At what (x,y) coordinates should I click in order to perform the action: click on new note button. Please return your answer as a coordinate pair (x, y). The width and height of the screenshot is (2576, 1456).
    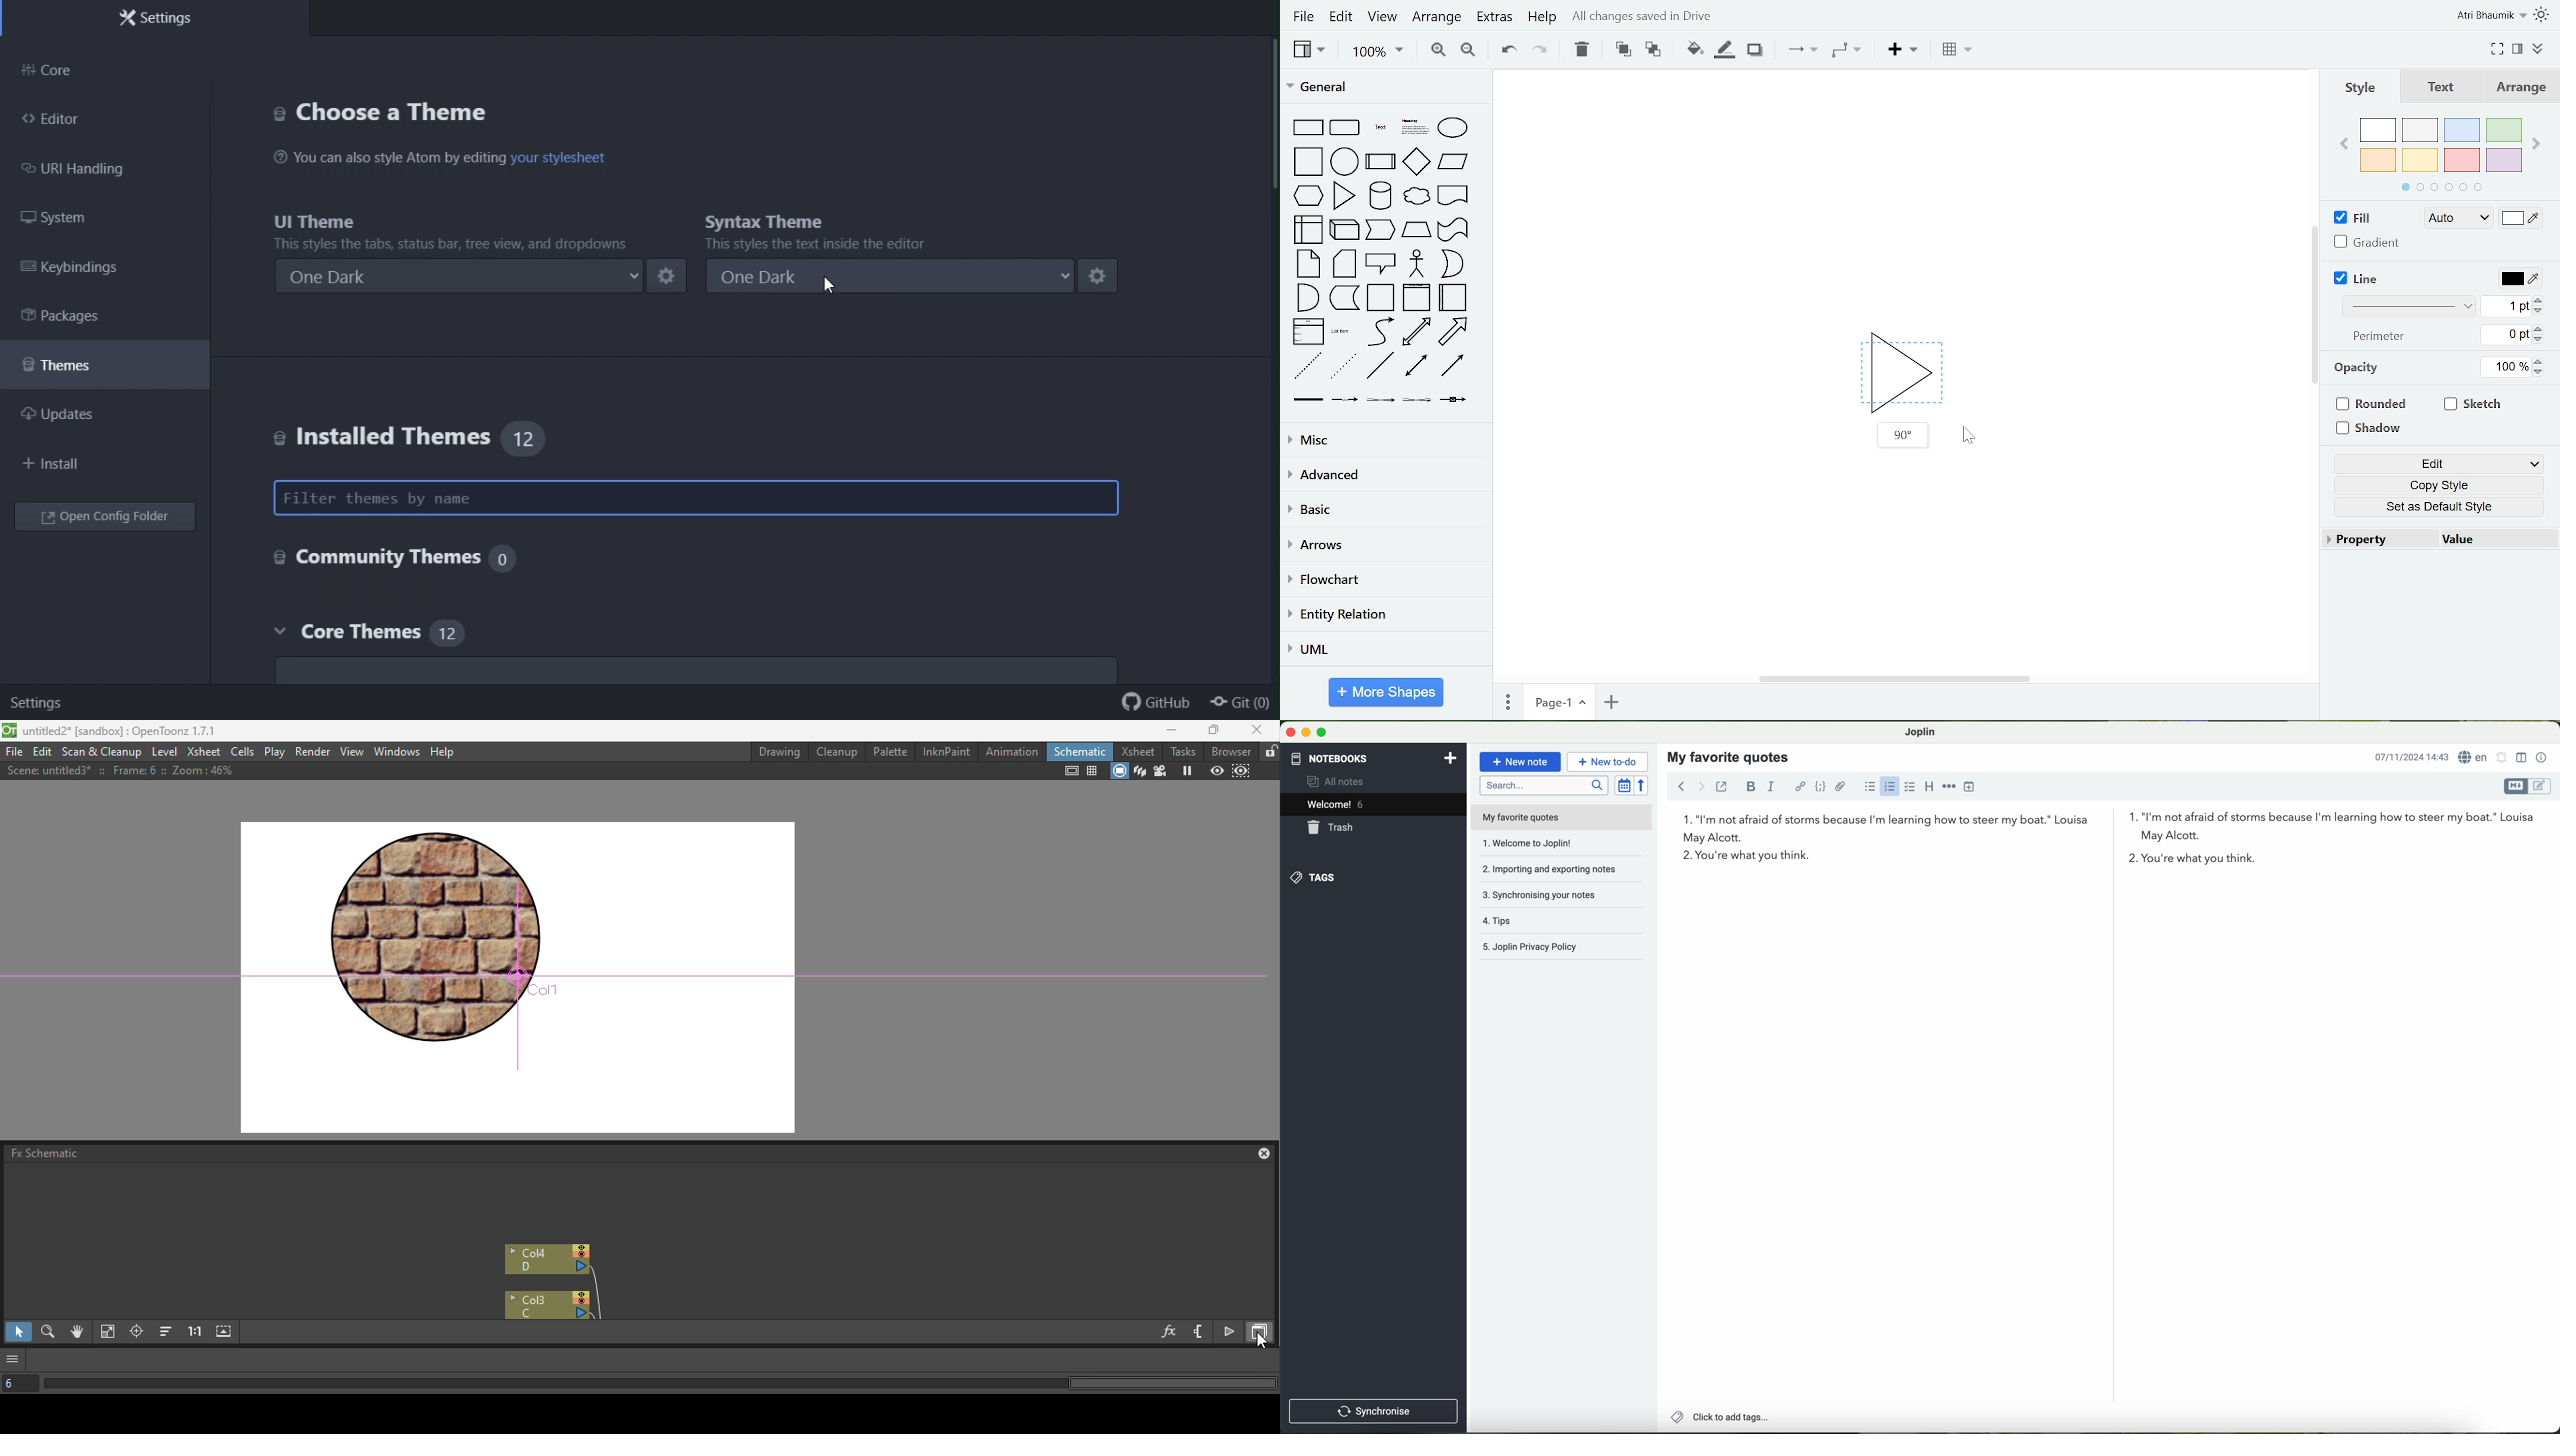
    Looking at the image, I should click on (1521, 762).